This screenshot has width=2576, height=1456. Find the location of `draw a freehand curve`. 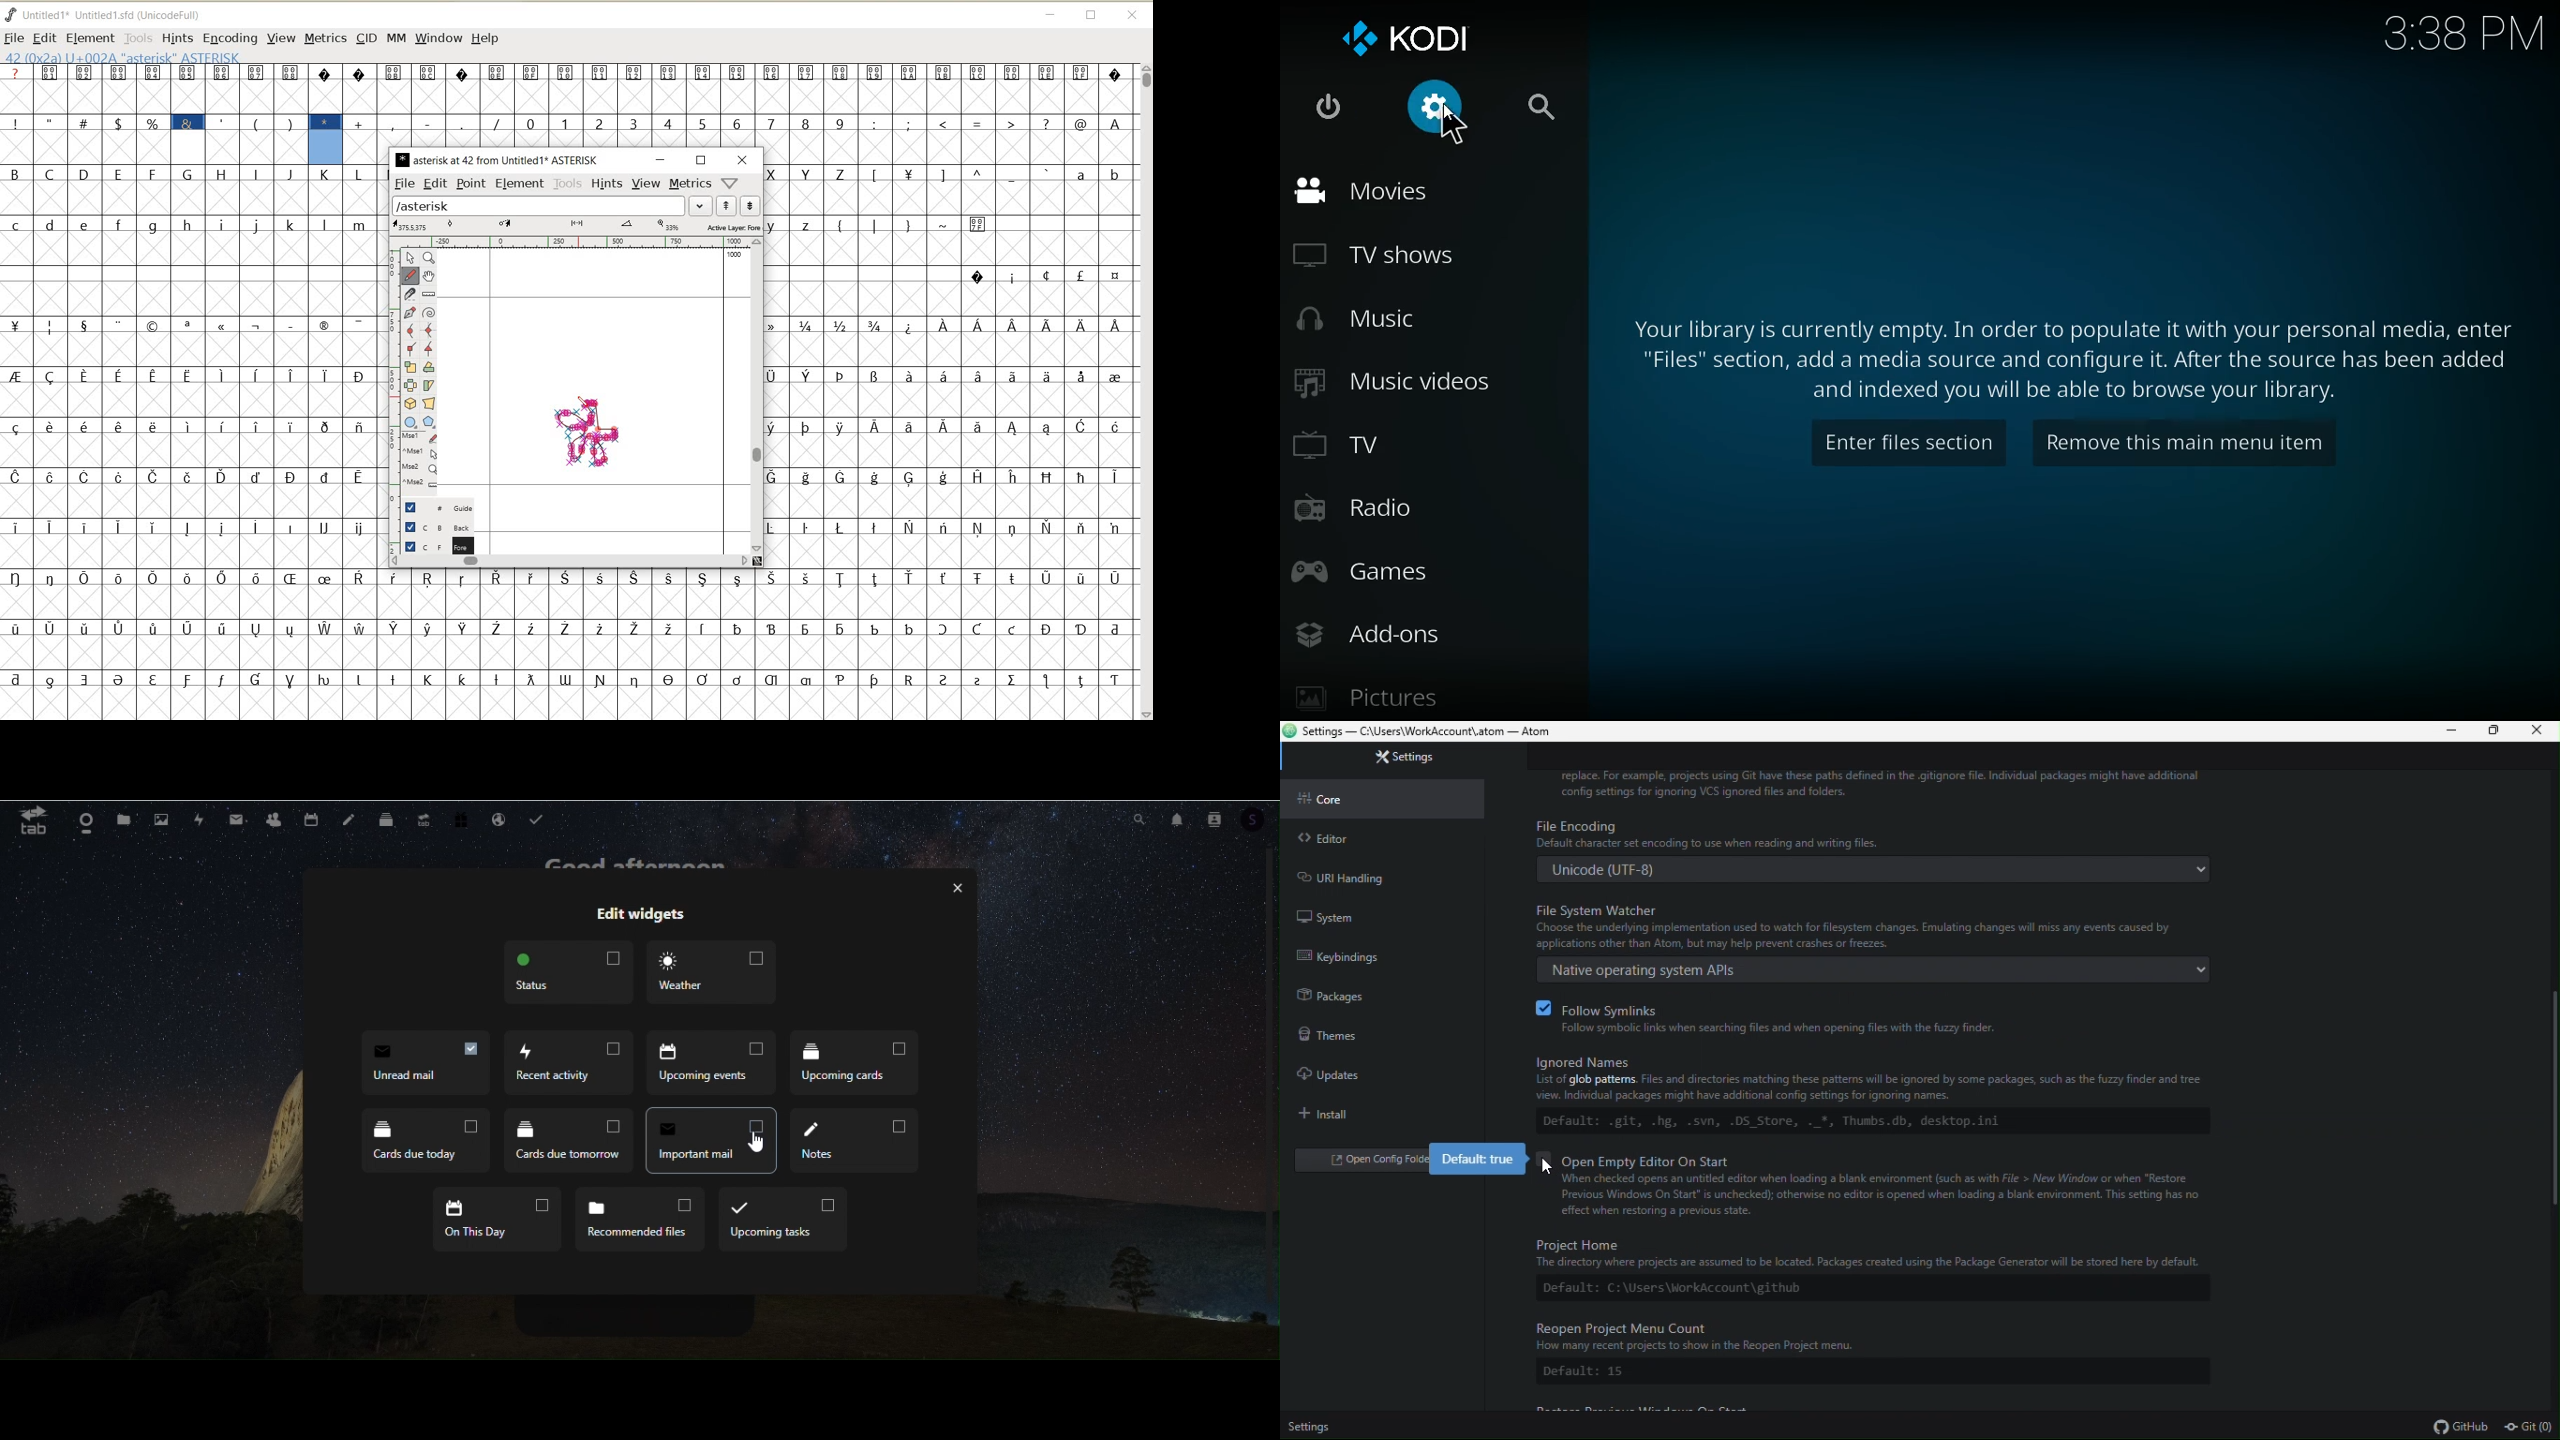

draw a freehand curve is located at coordinates (410, 276).